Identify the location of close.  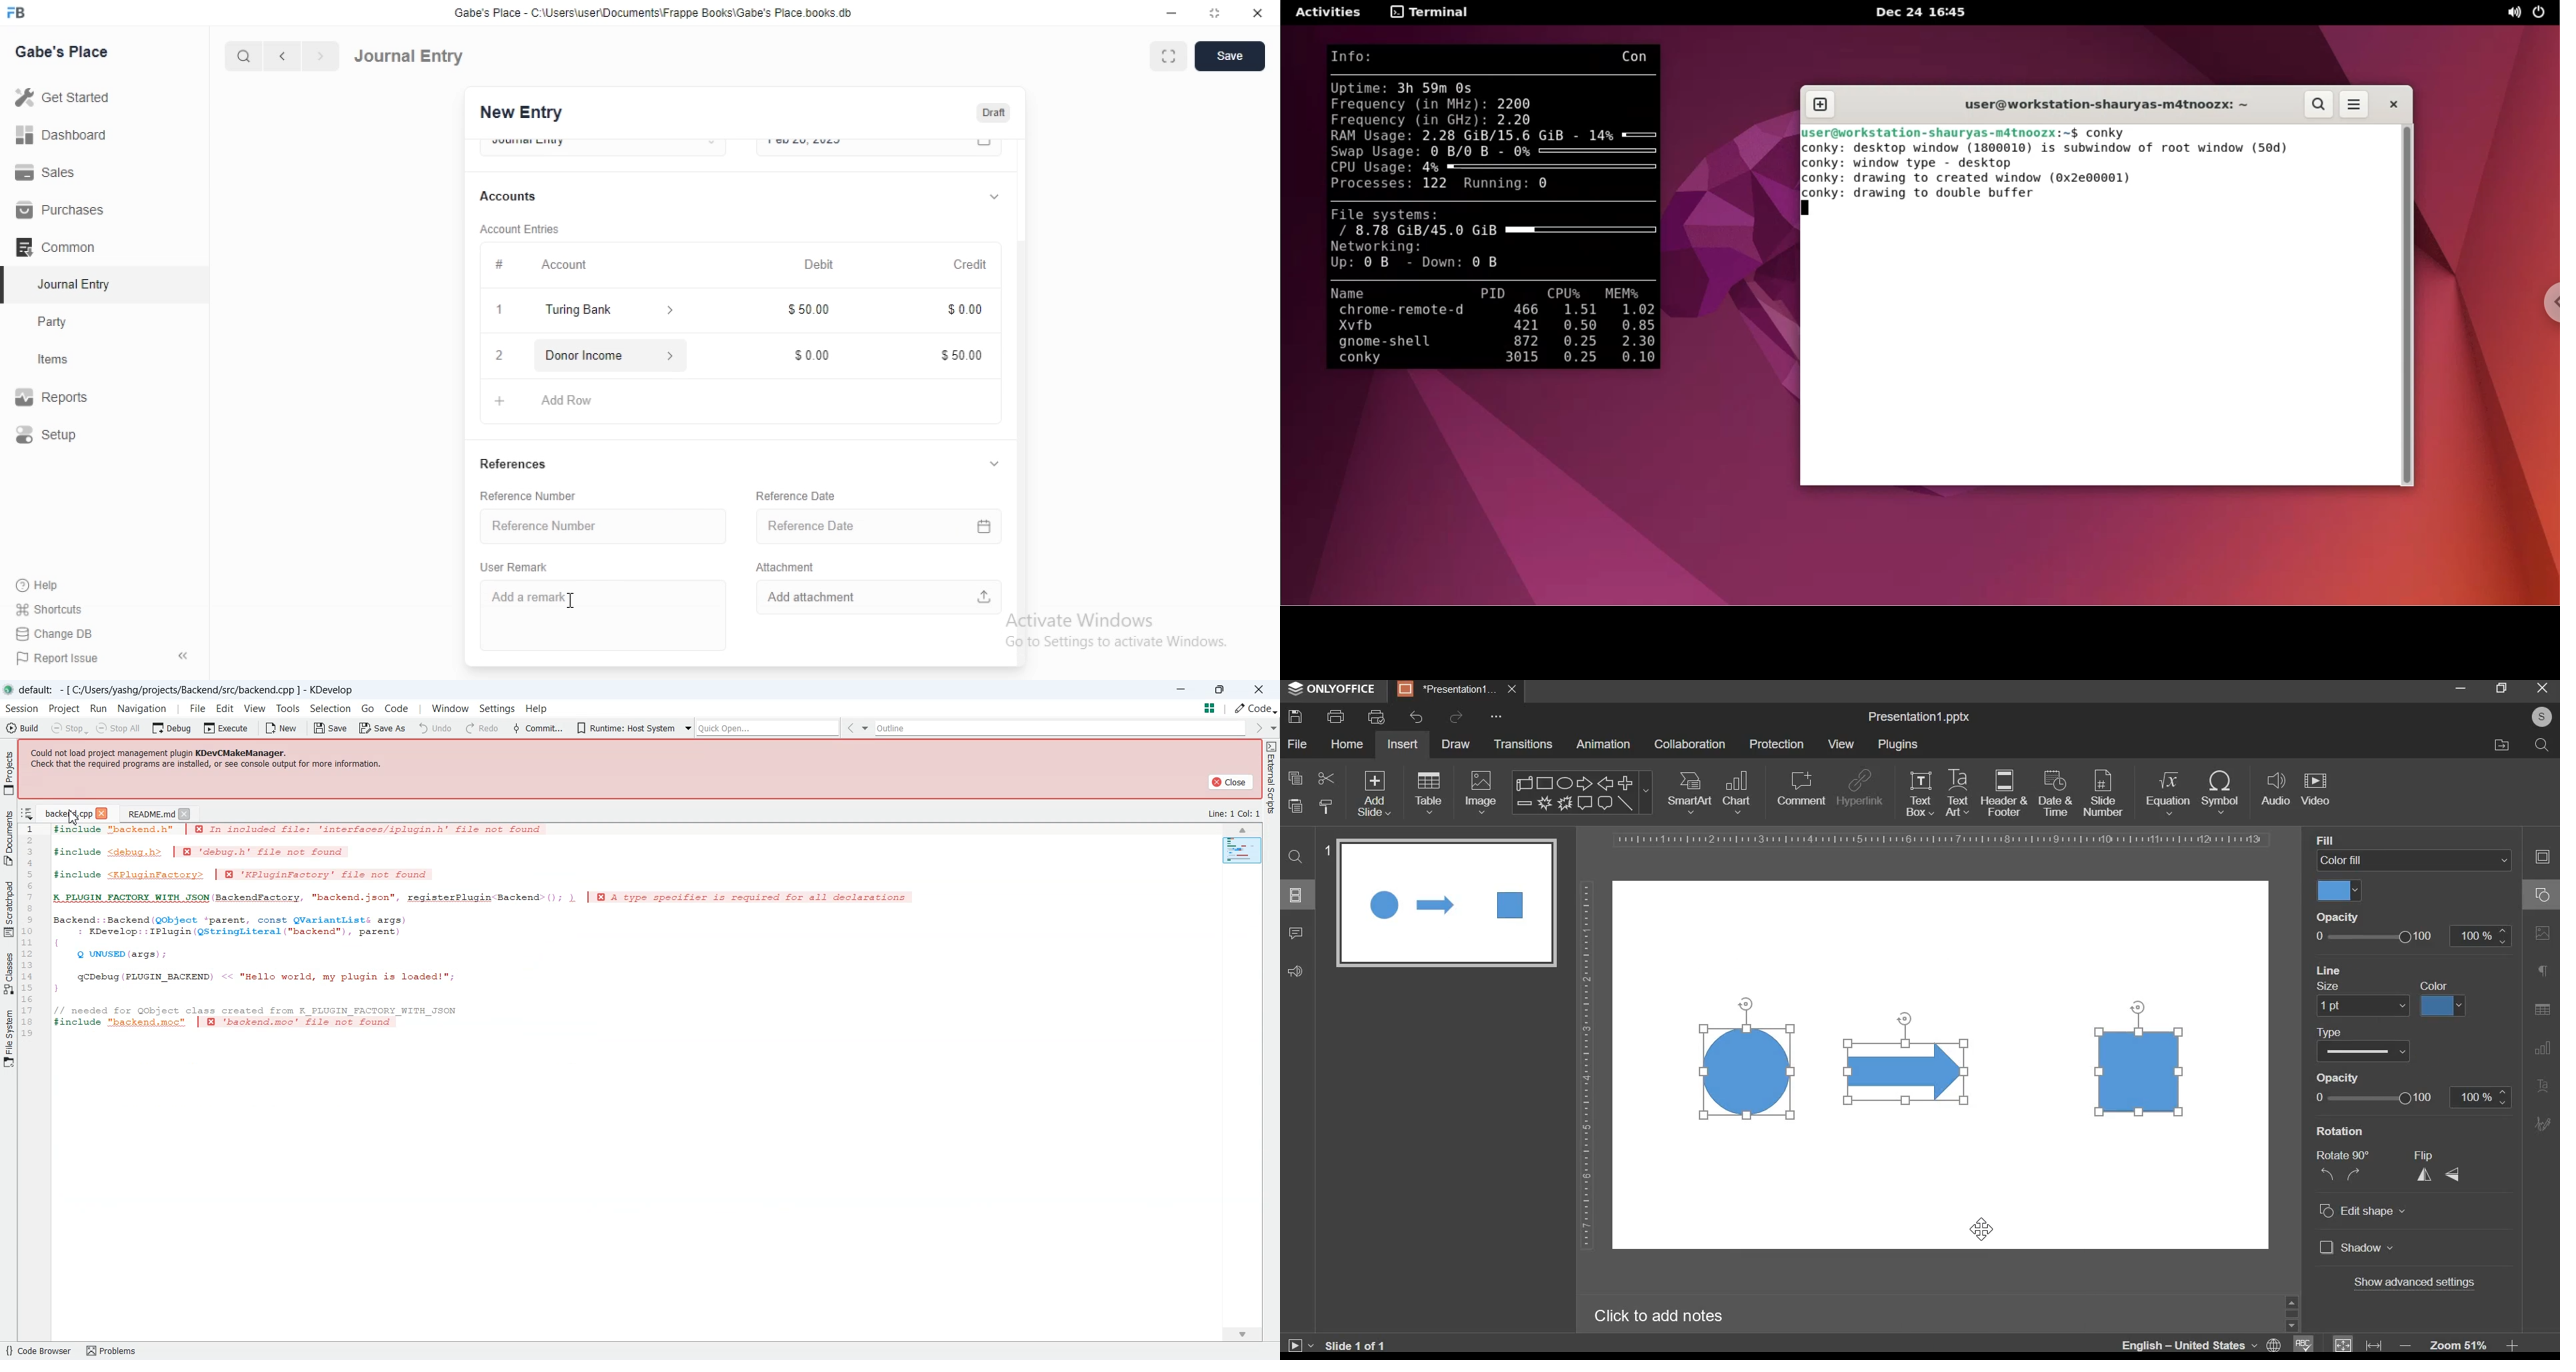
(1515, 691).